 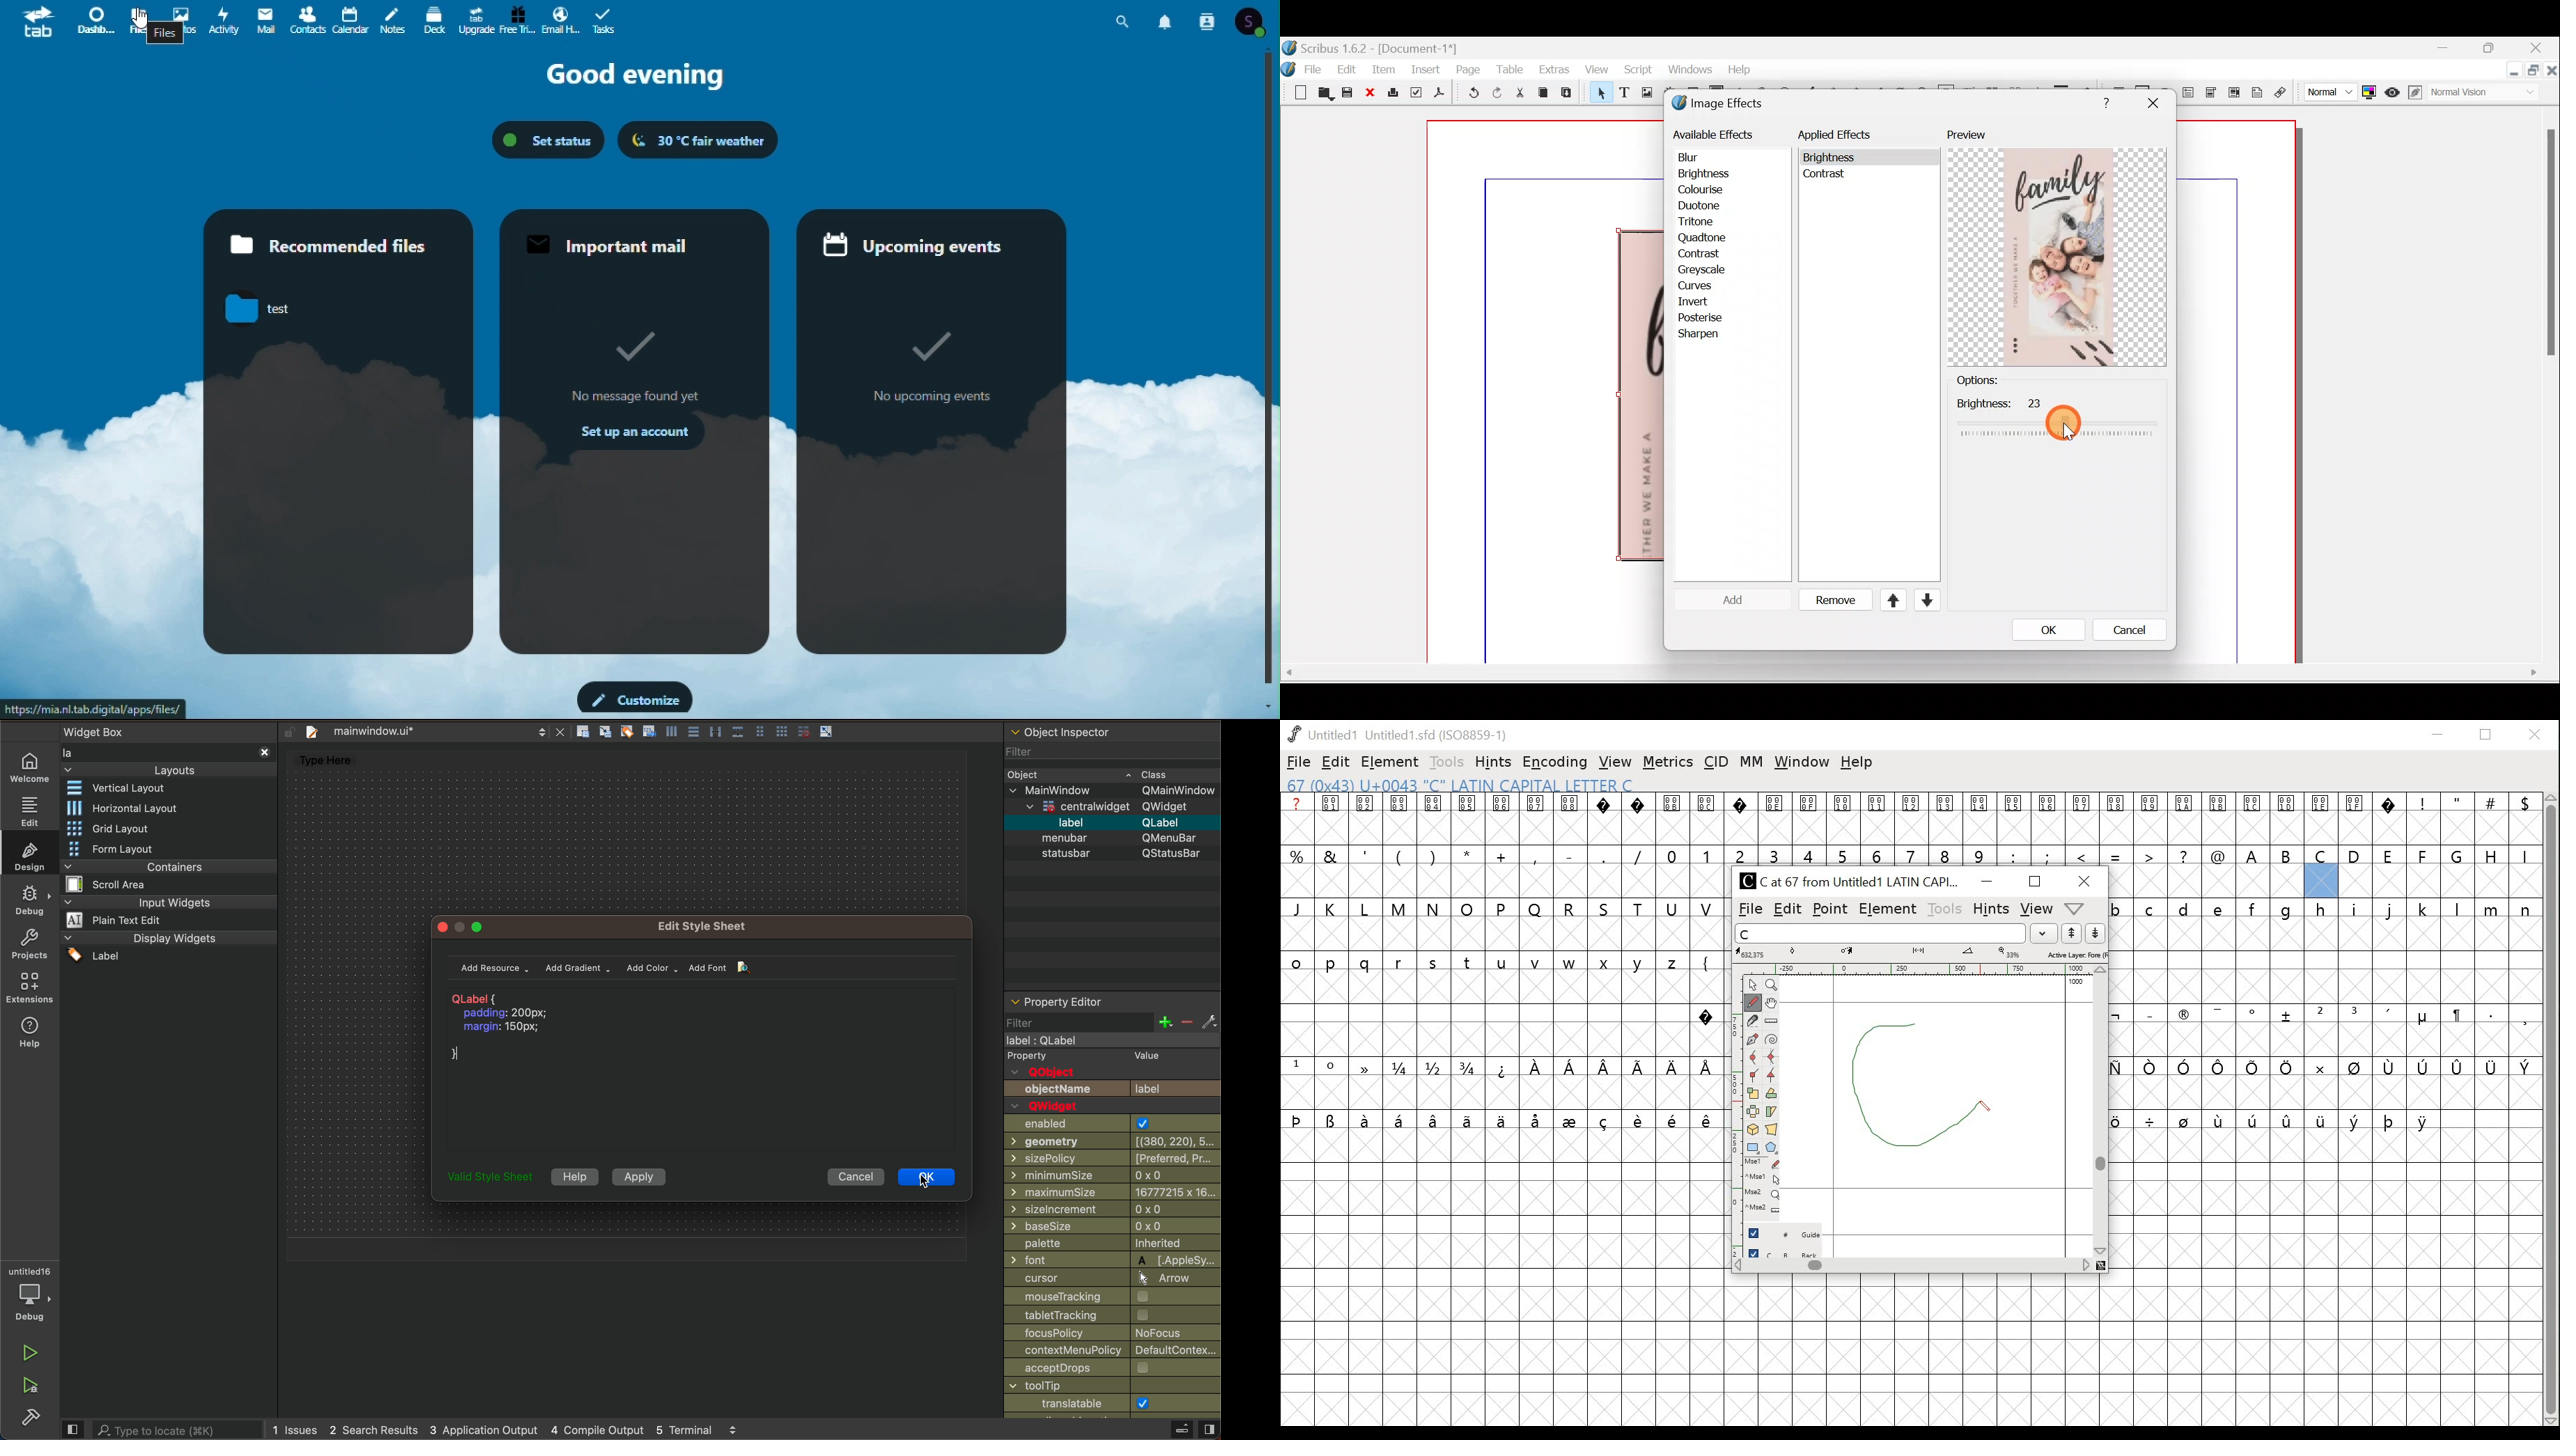 I want to click on Image frame, so click(x=1645, y=94).